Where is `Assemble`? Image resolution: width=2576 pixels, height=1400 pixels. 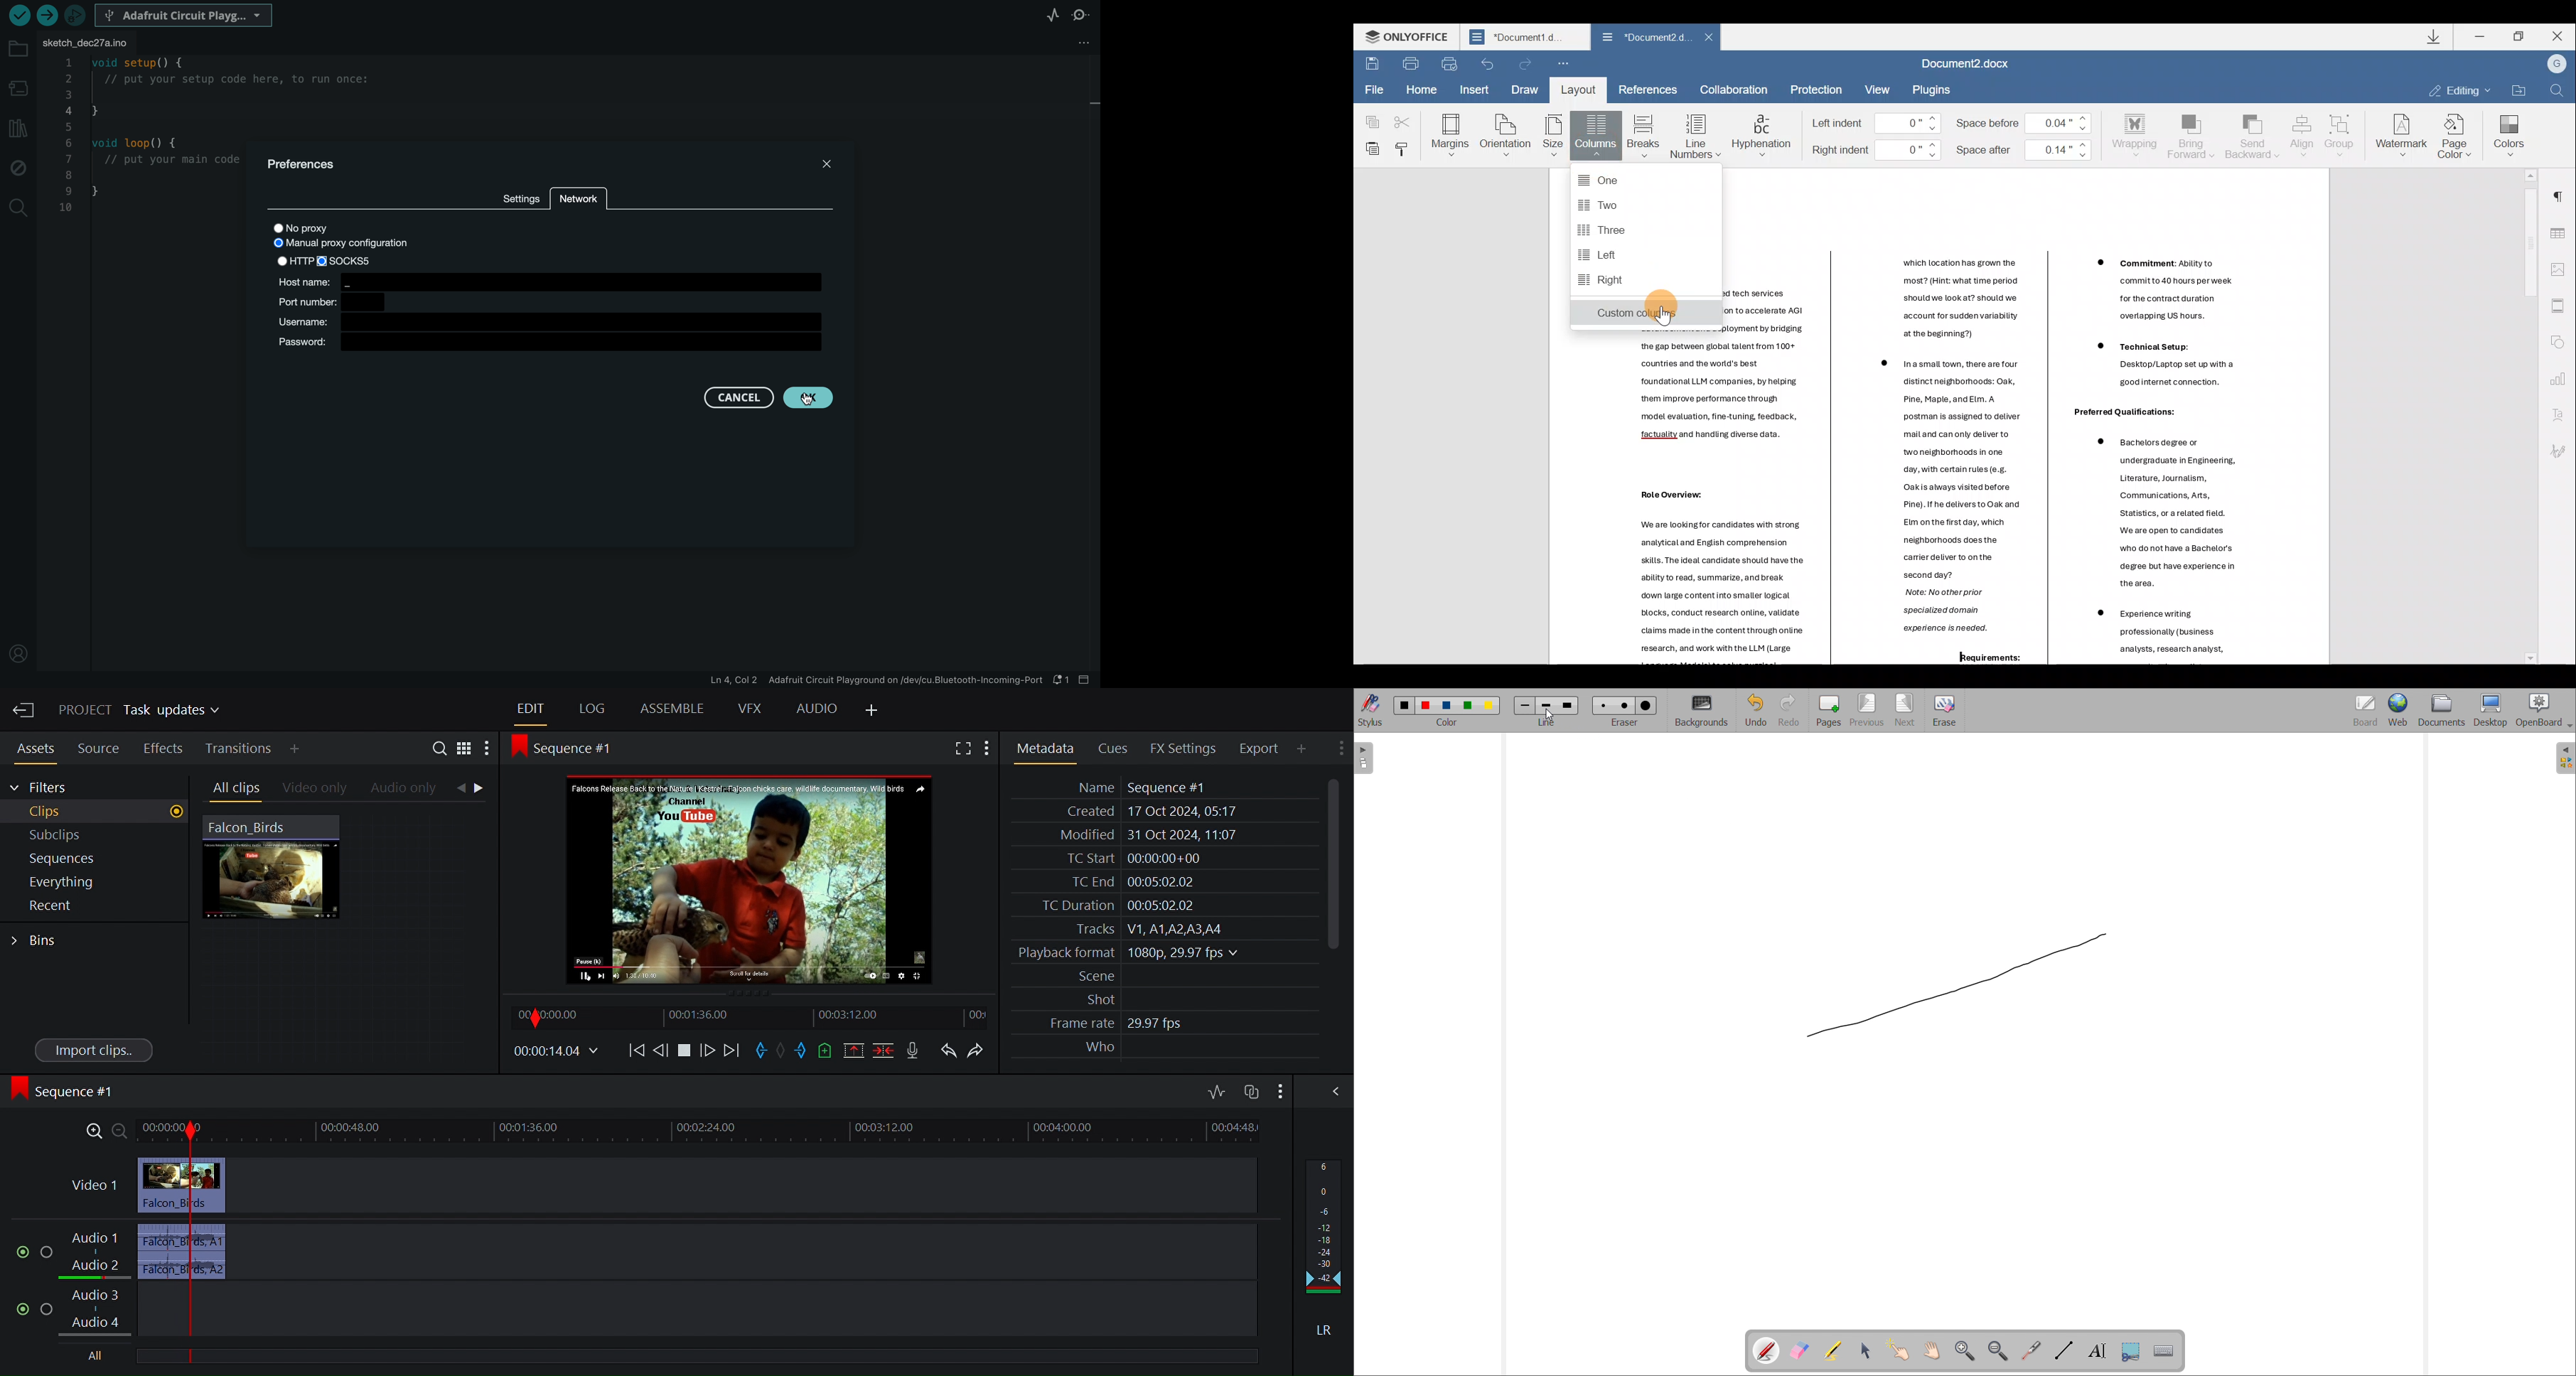
Assemble is located at coordinates (671, 709).